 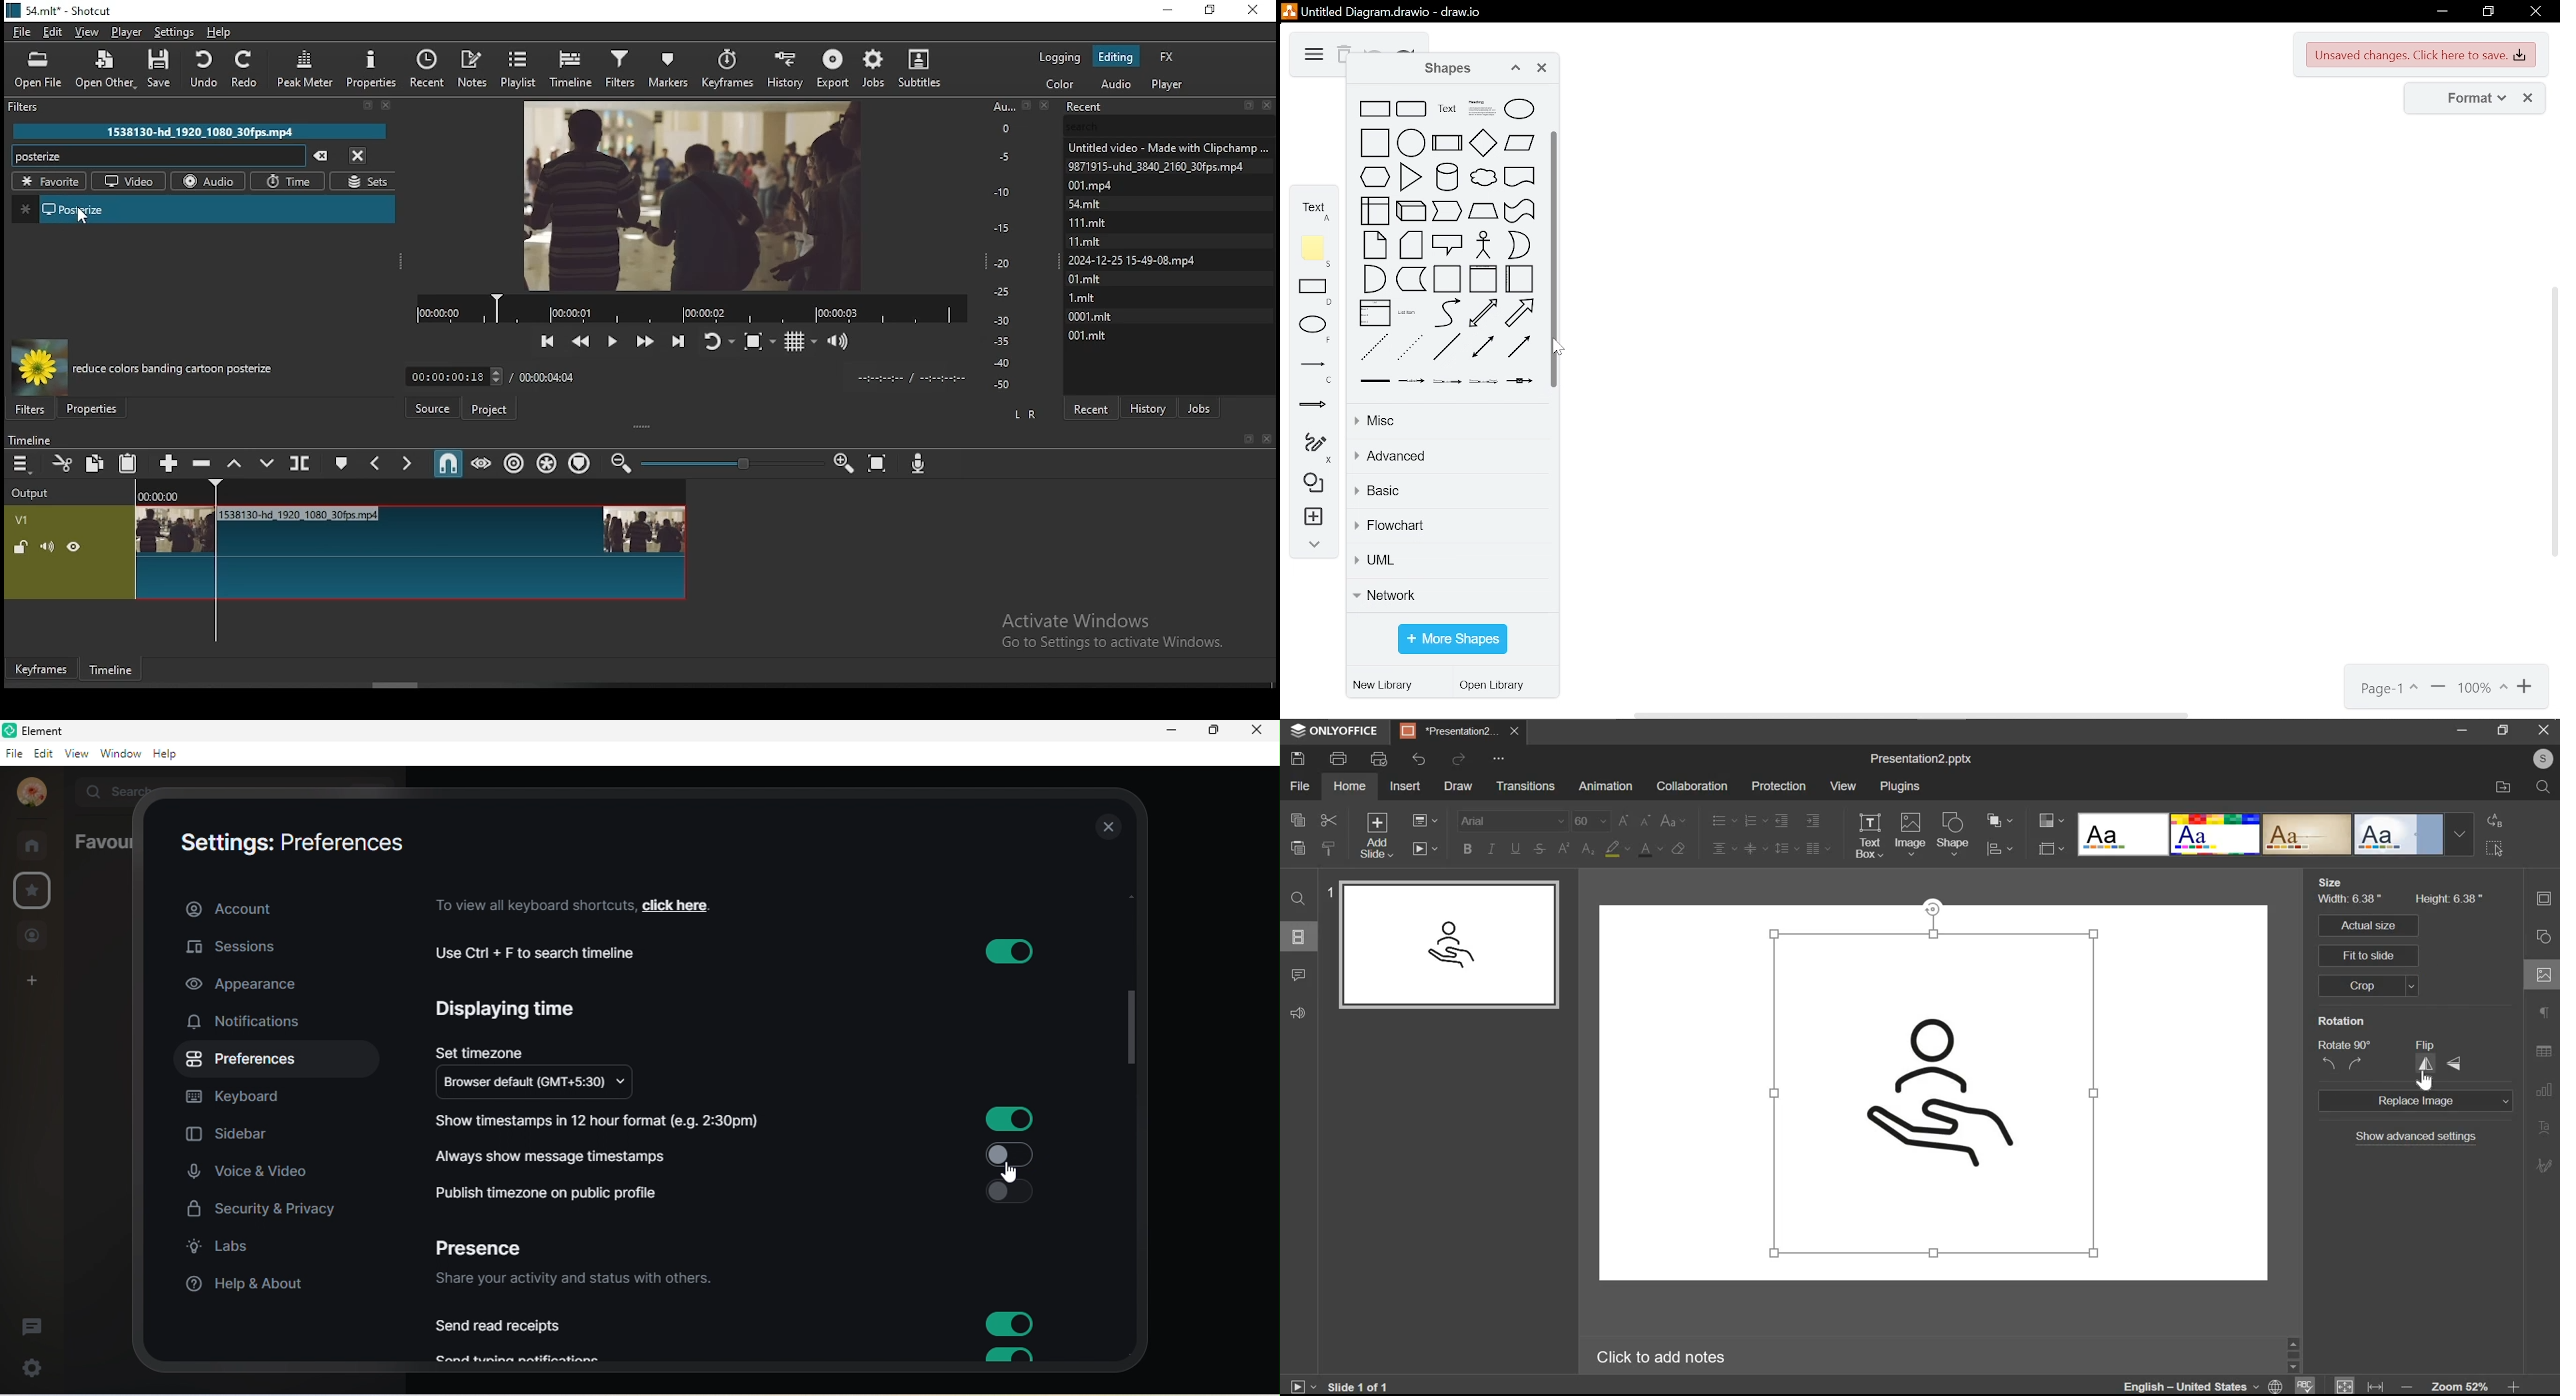 I want to click on volume control, so click(x=837, y=340).